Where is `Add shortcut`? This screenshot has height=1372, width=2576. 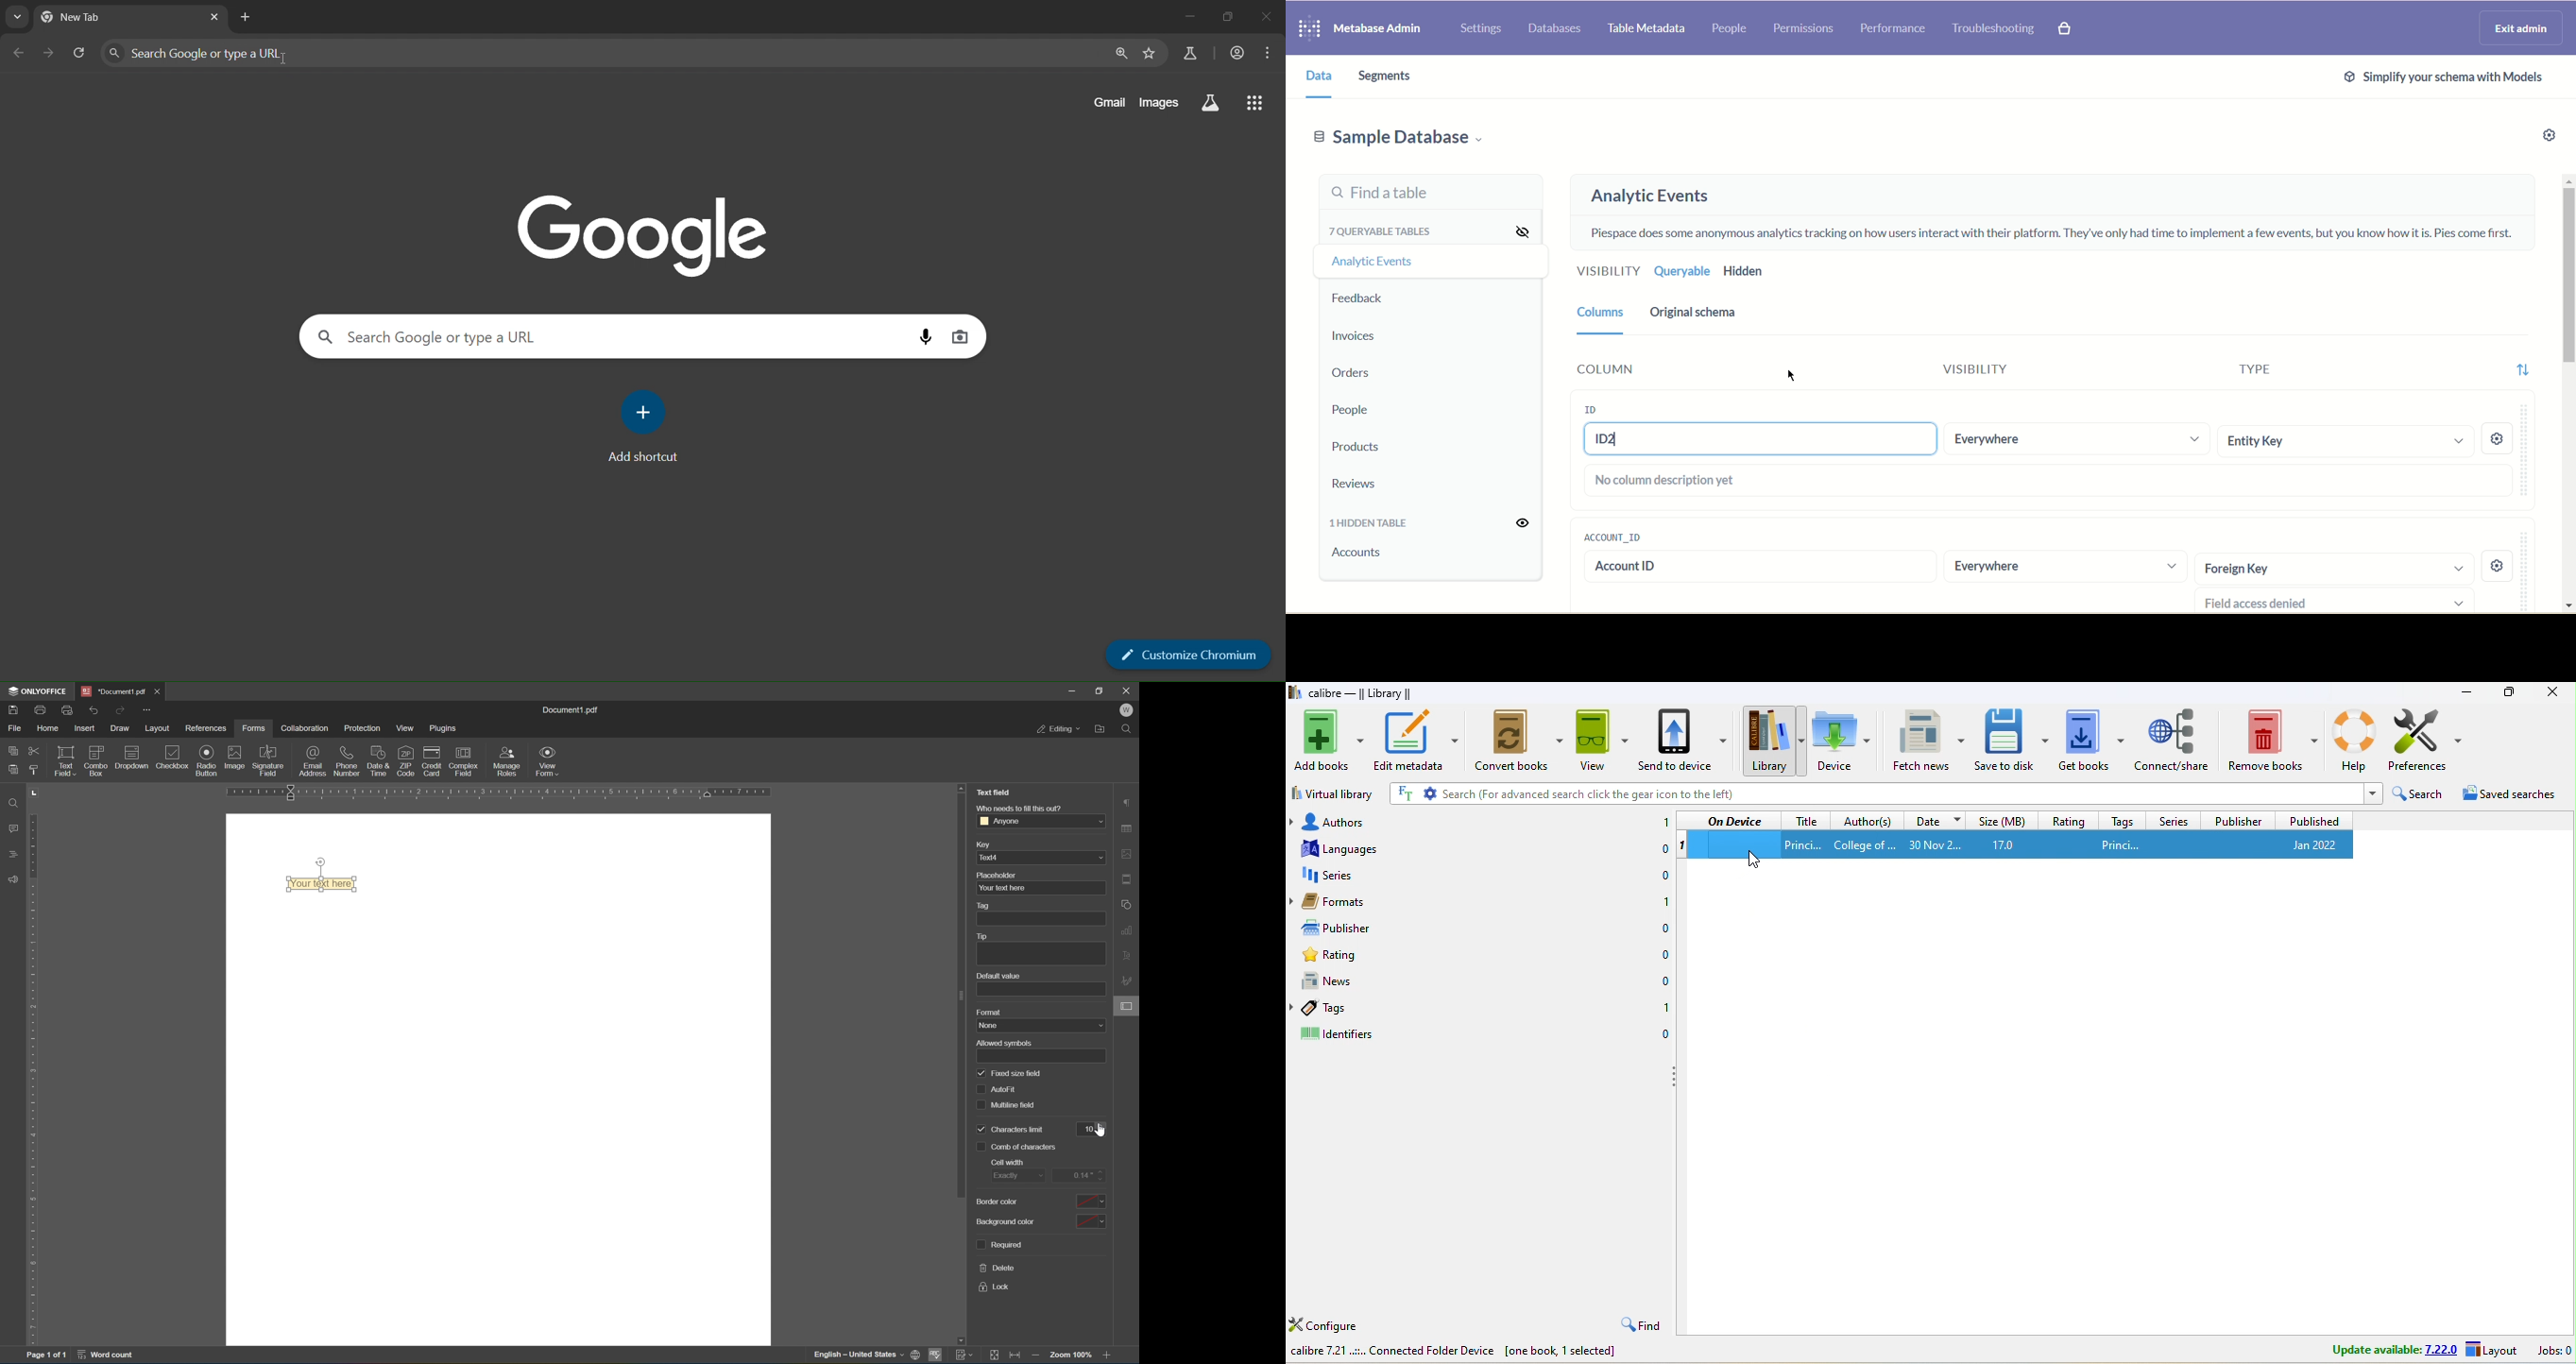
Add shortcut is located at coordinates (642, 457).